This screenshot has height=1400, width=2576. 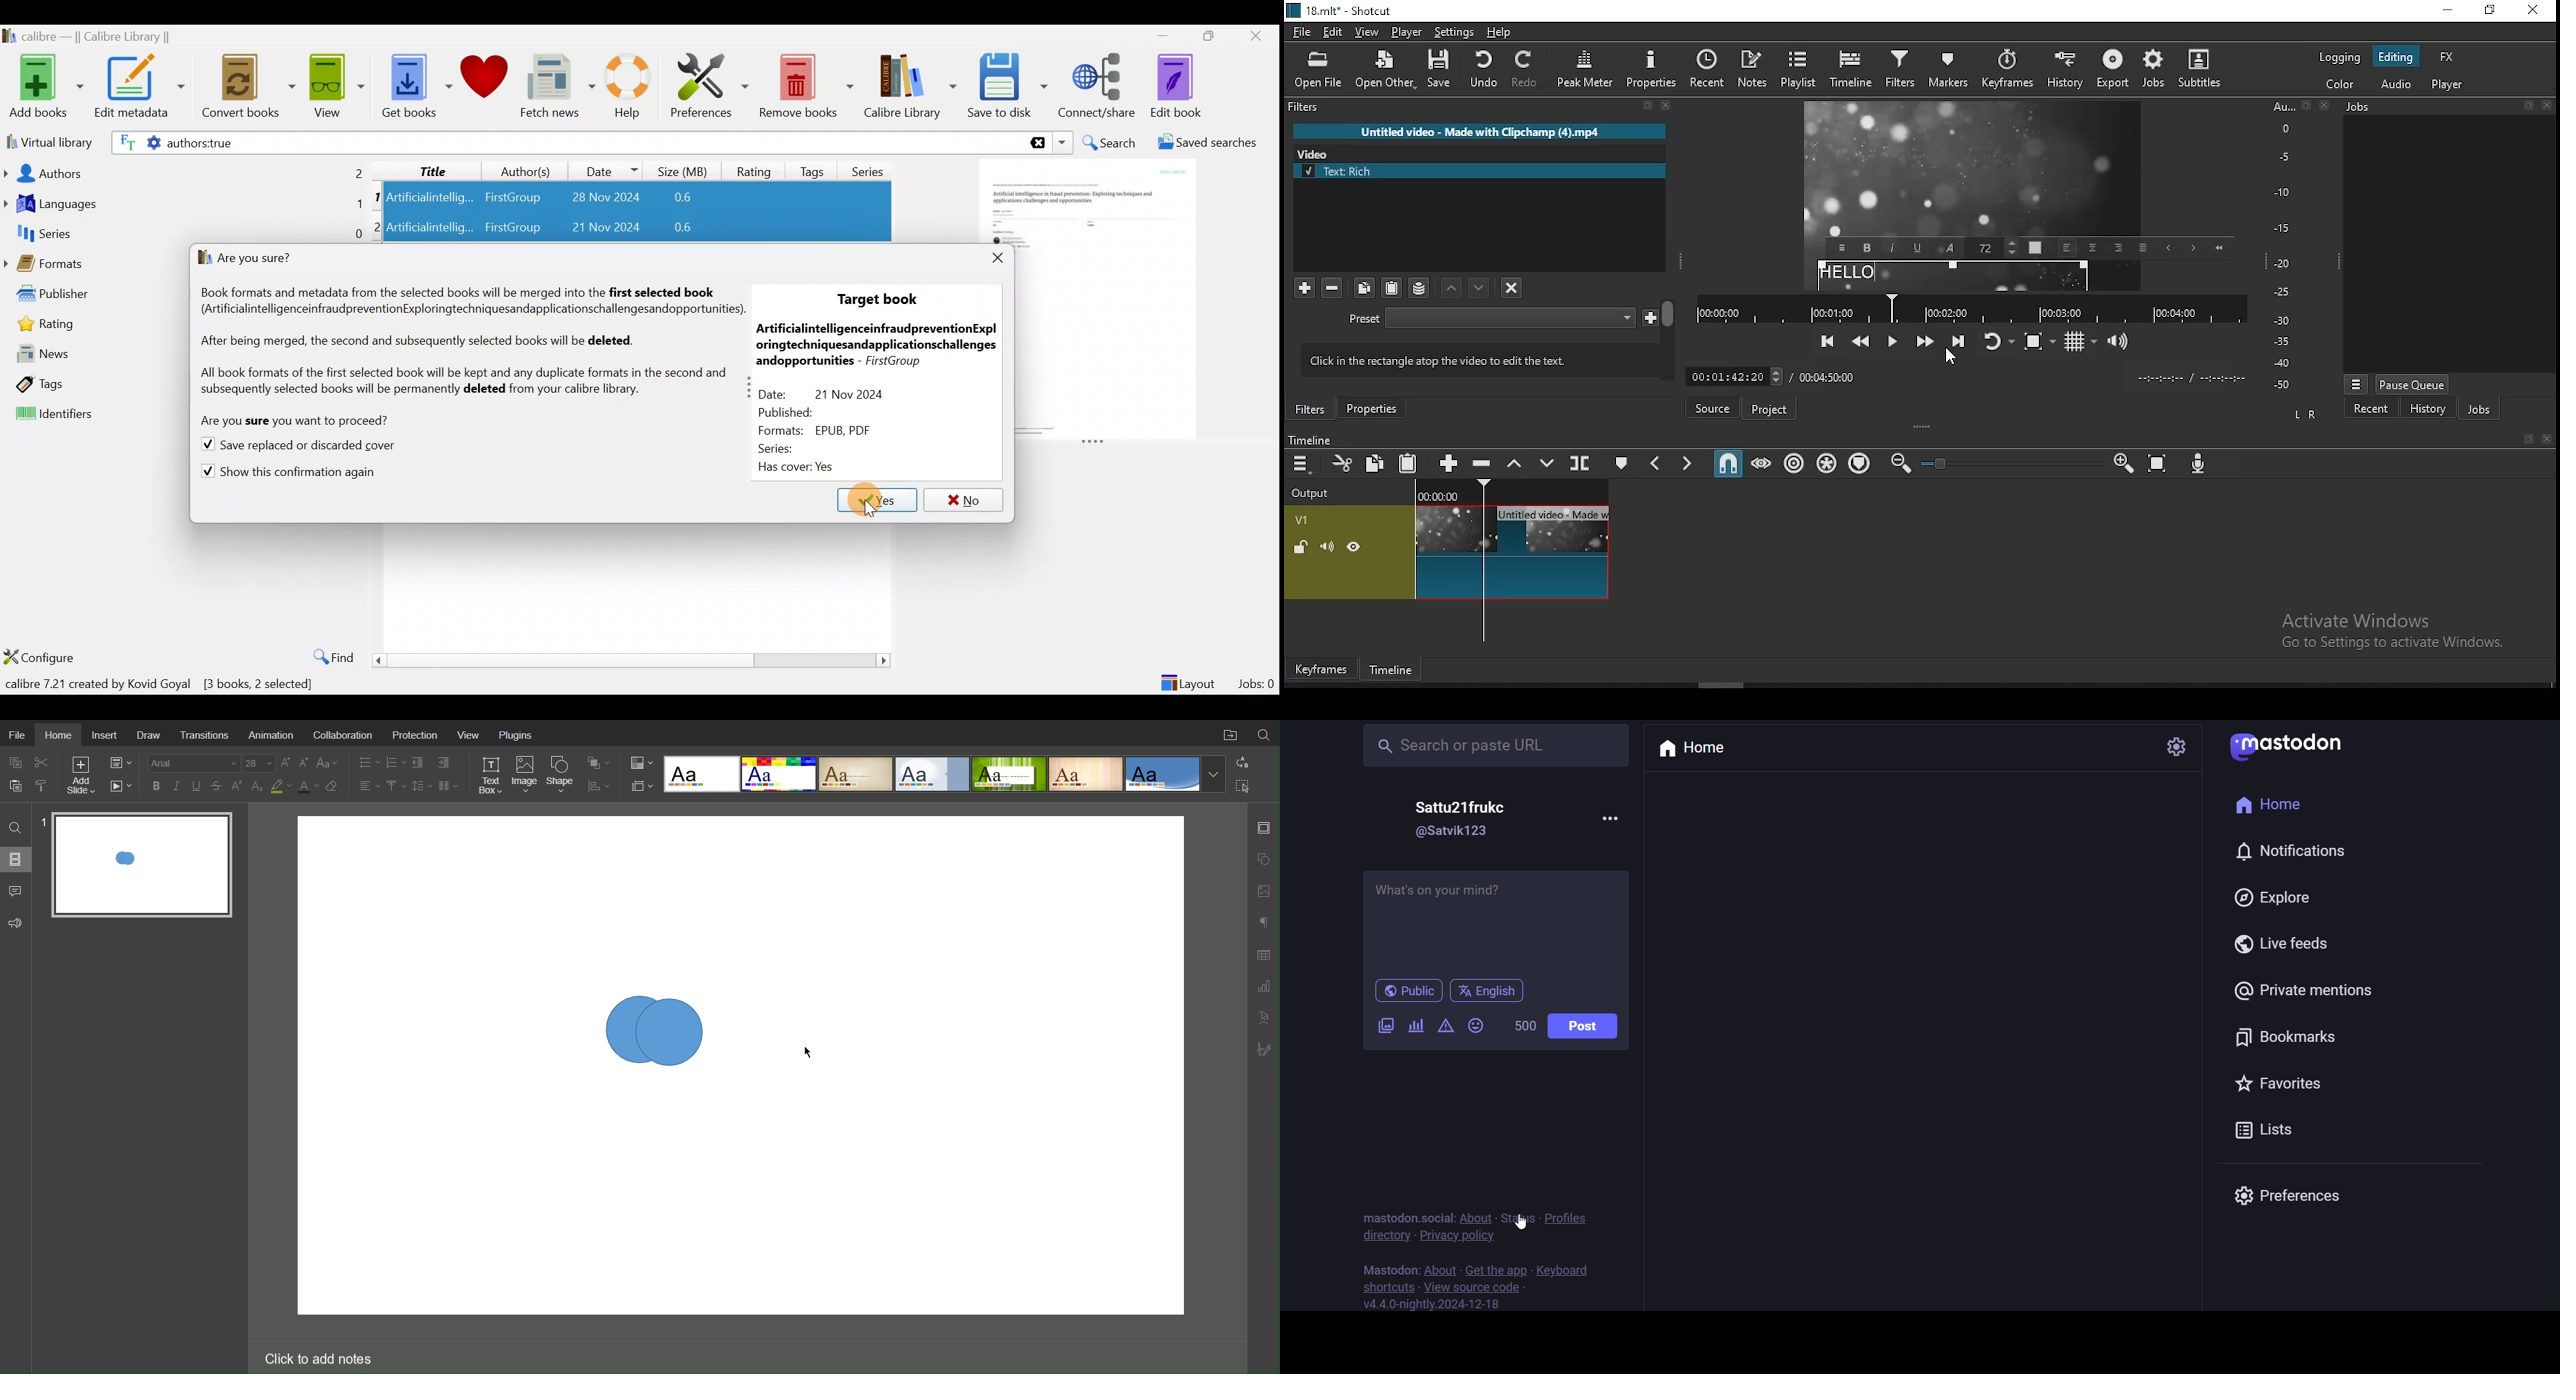 What do you see at coordinates (1367, 33) in the screenshot?
I see `view` at bounding box center [1367, 33].